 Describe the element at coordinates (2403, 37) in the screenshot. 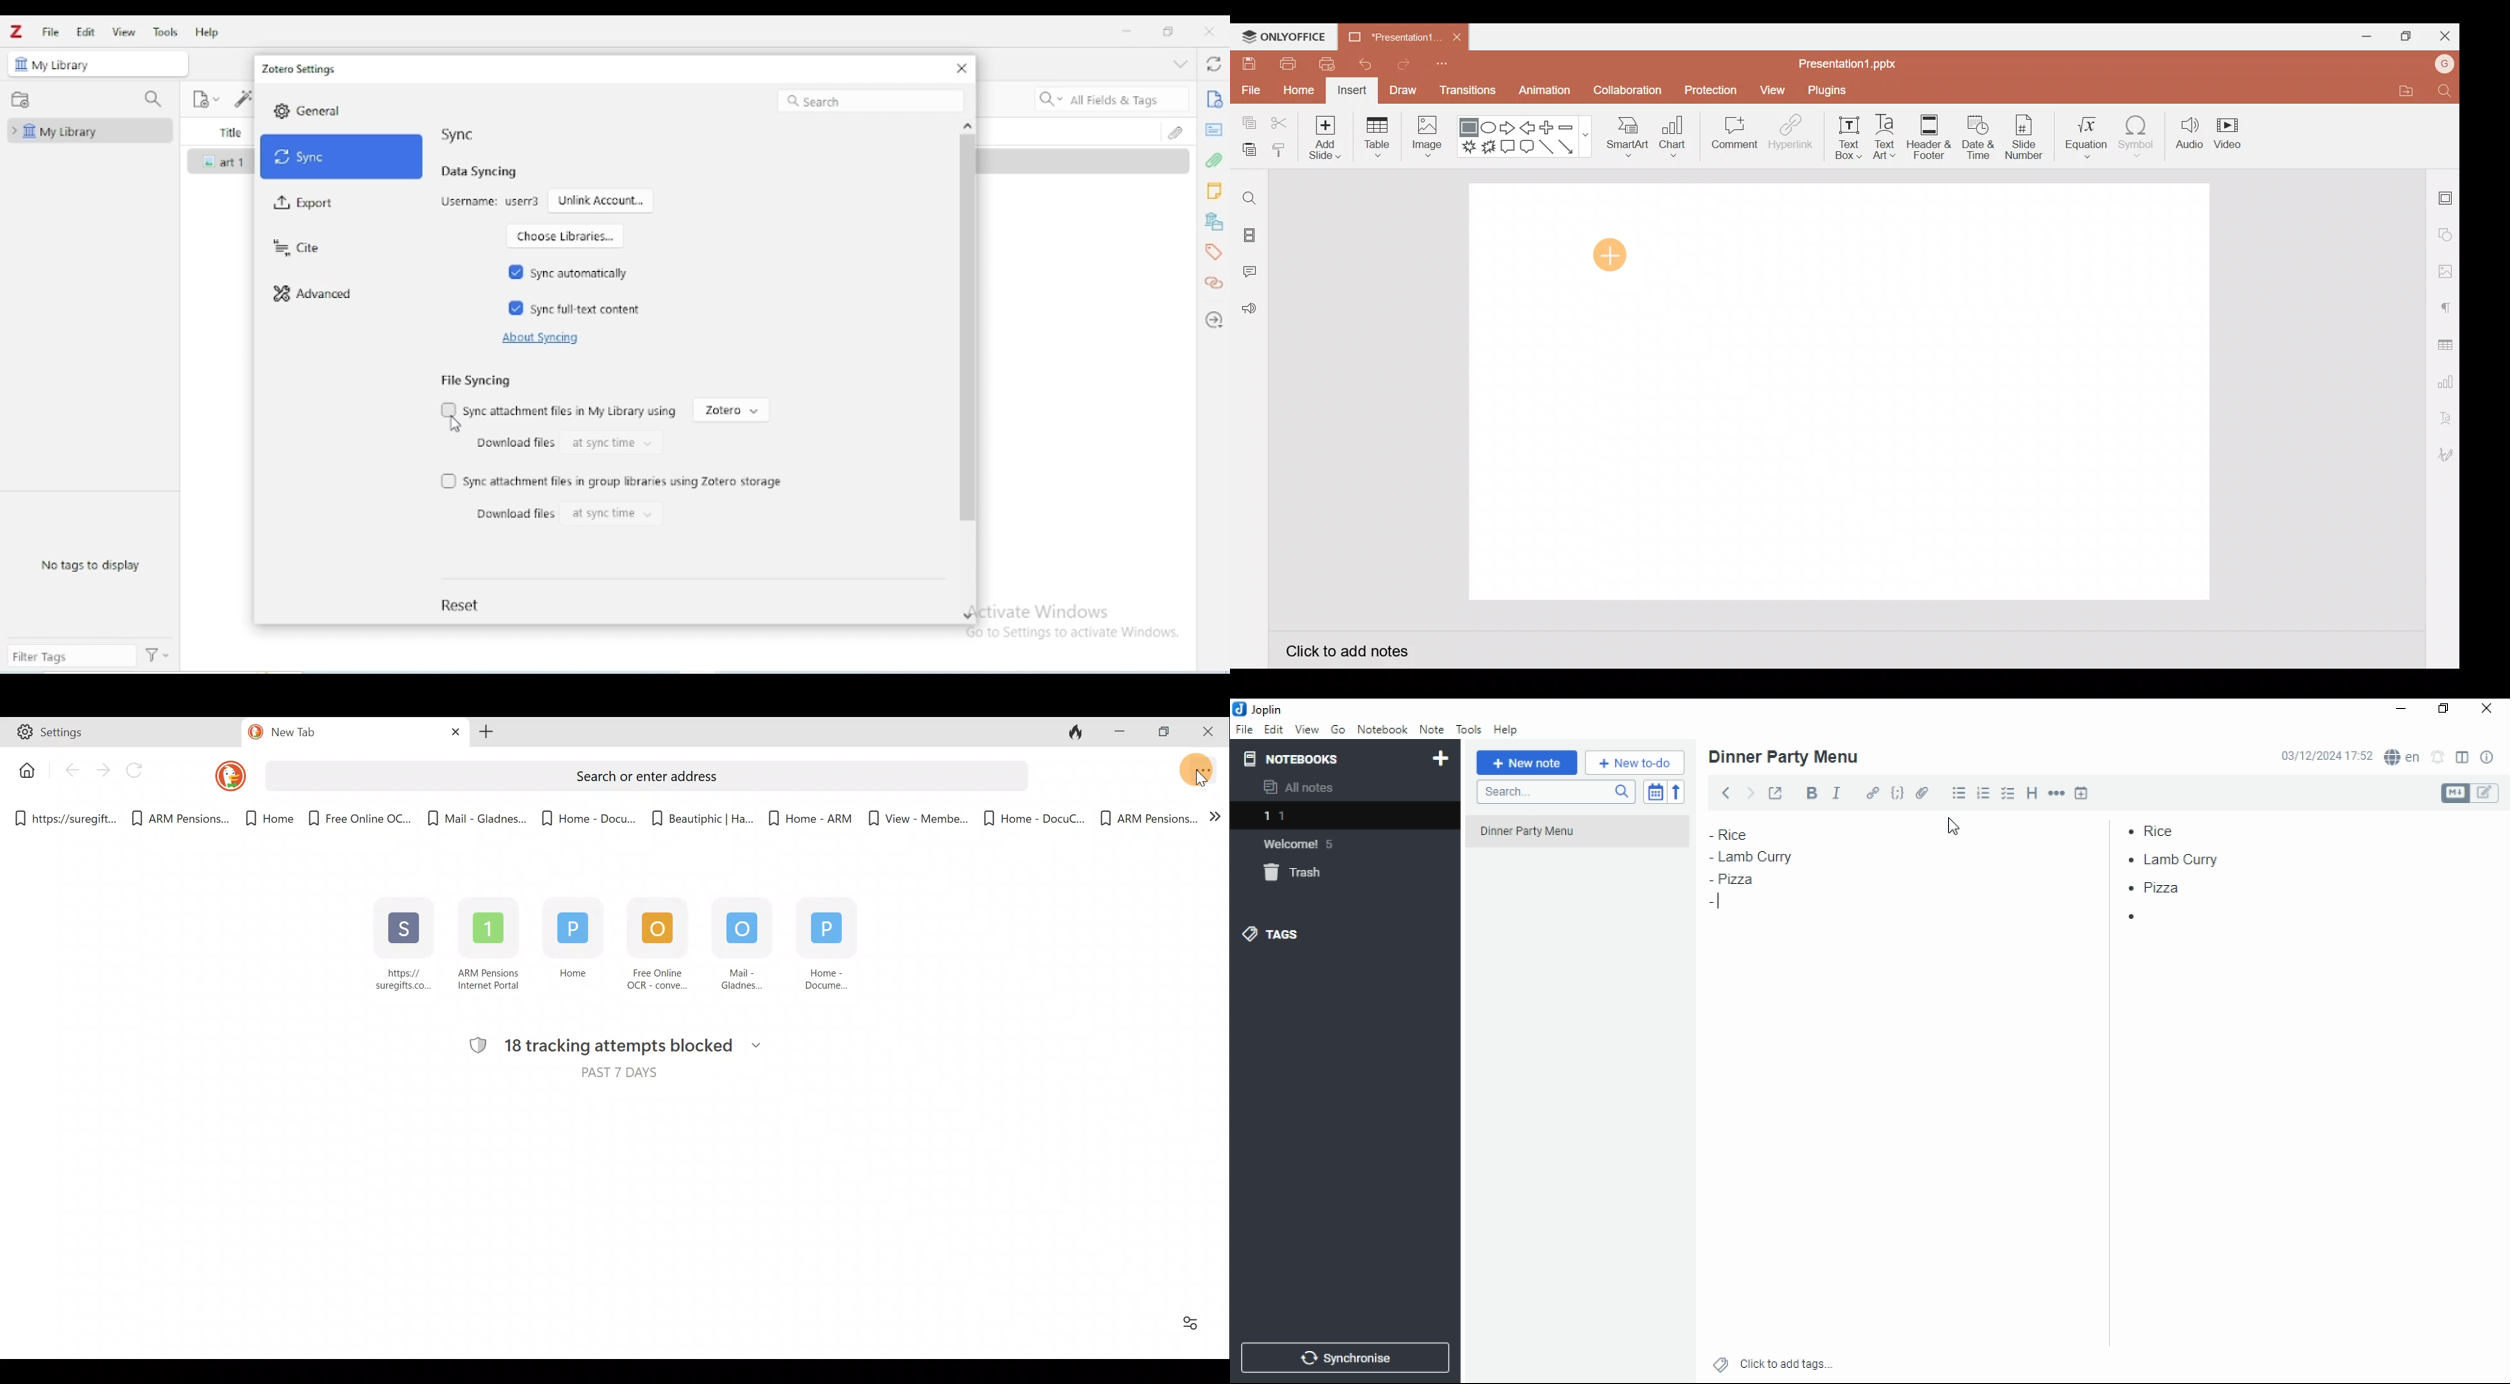

I see `Maximize` at that location.